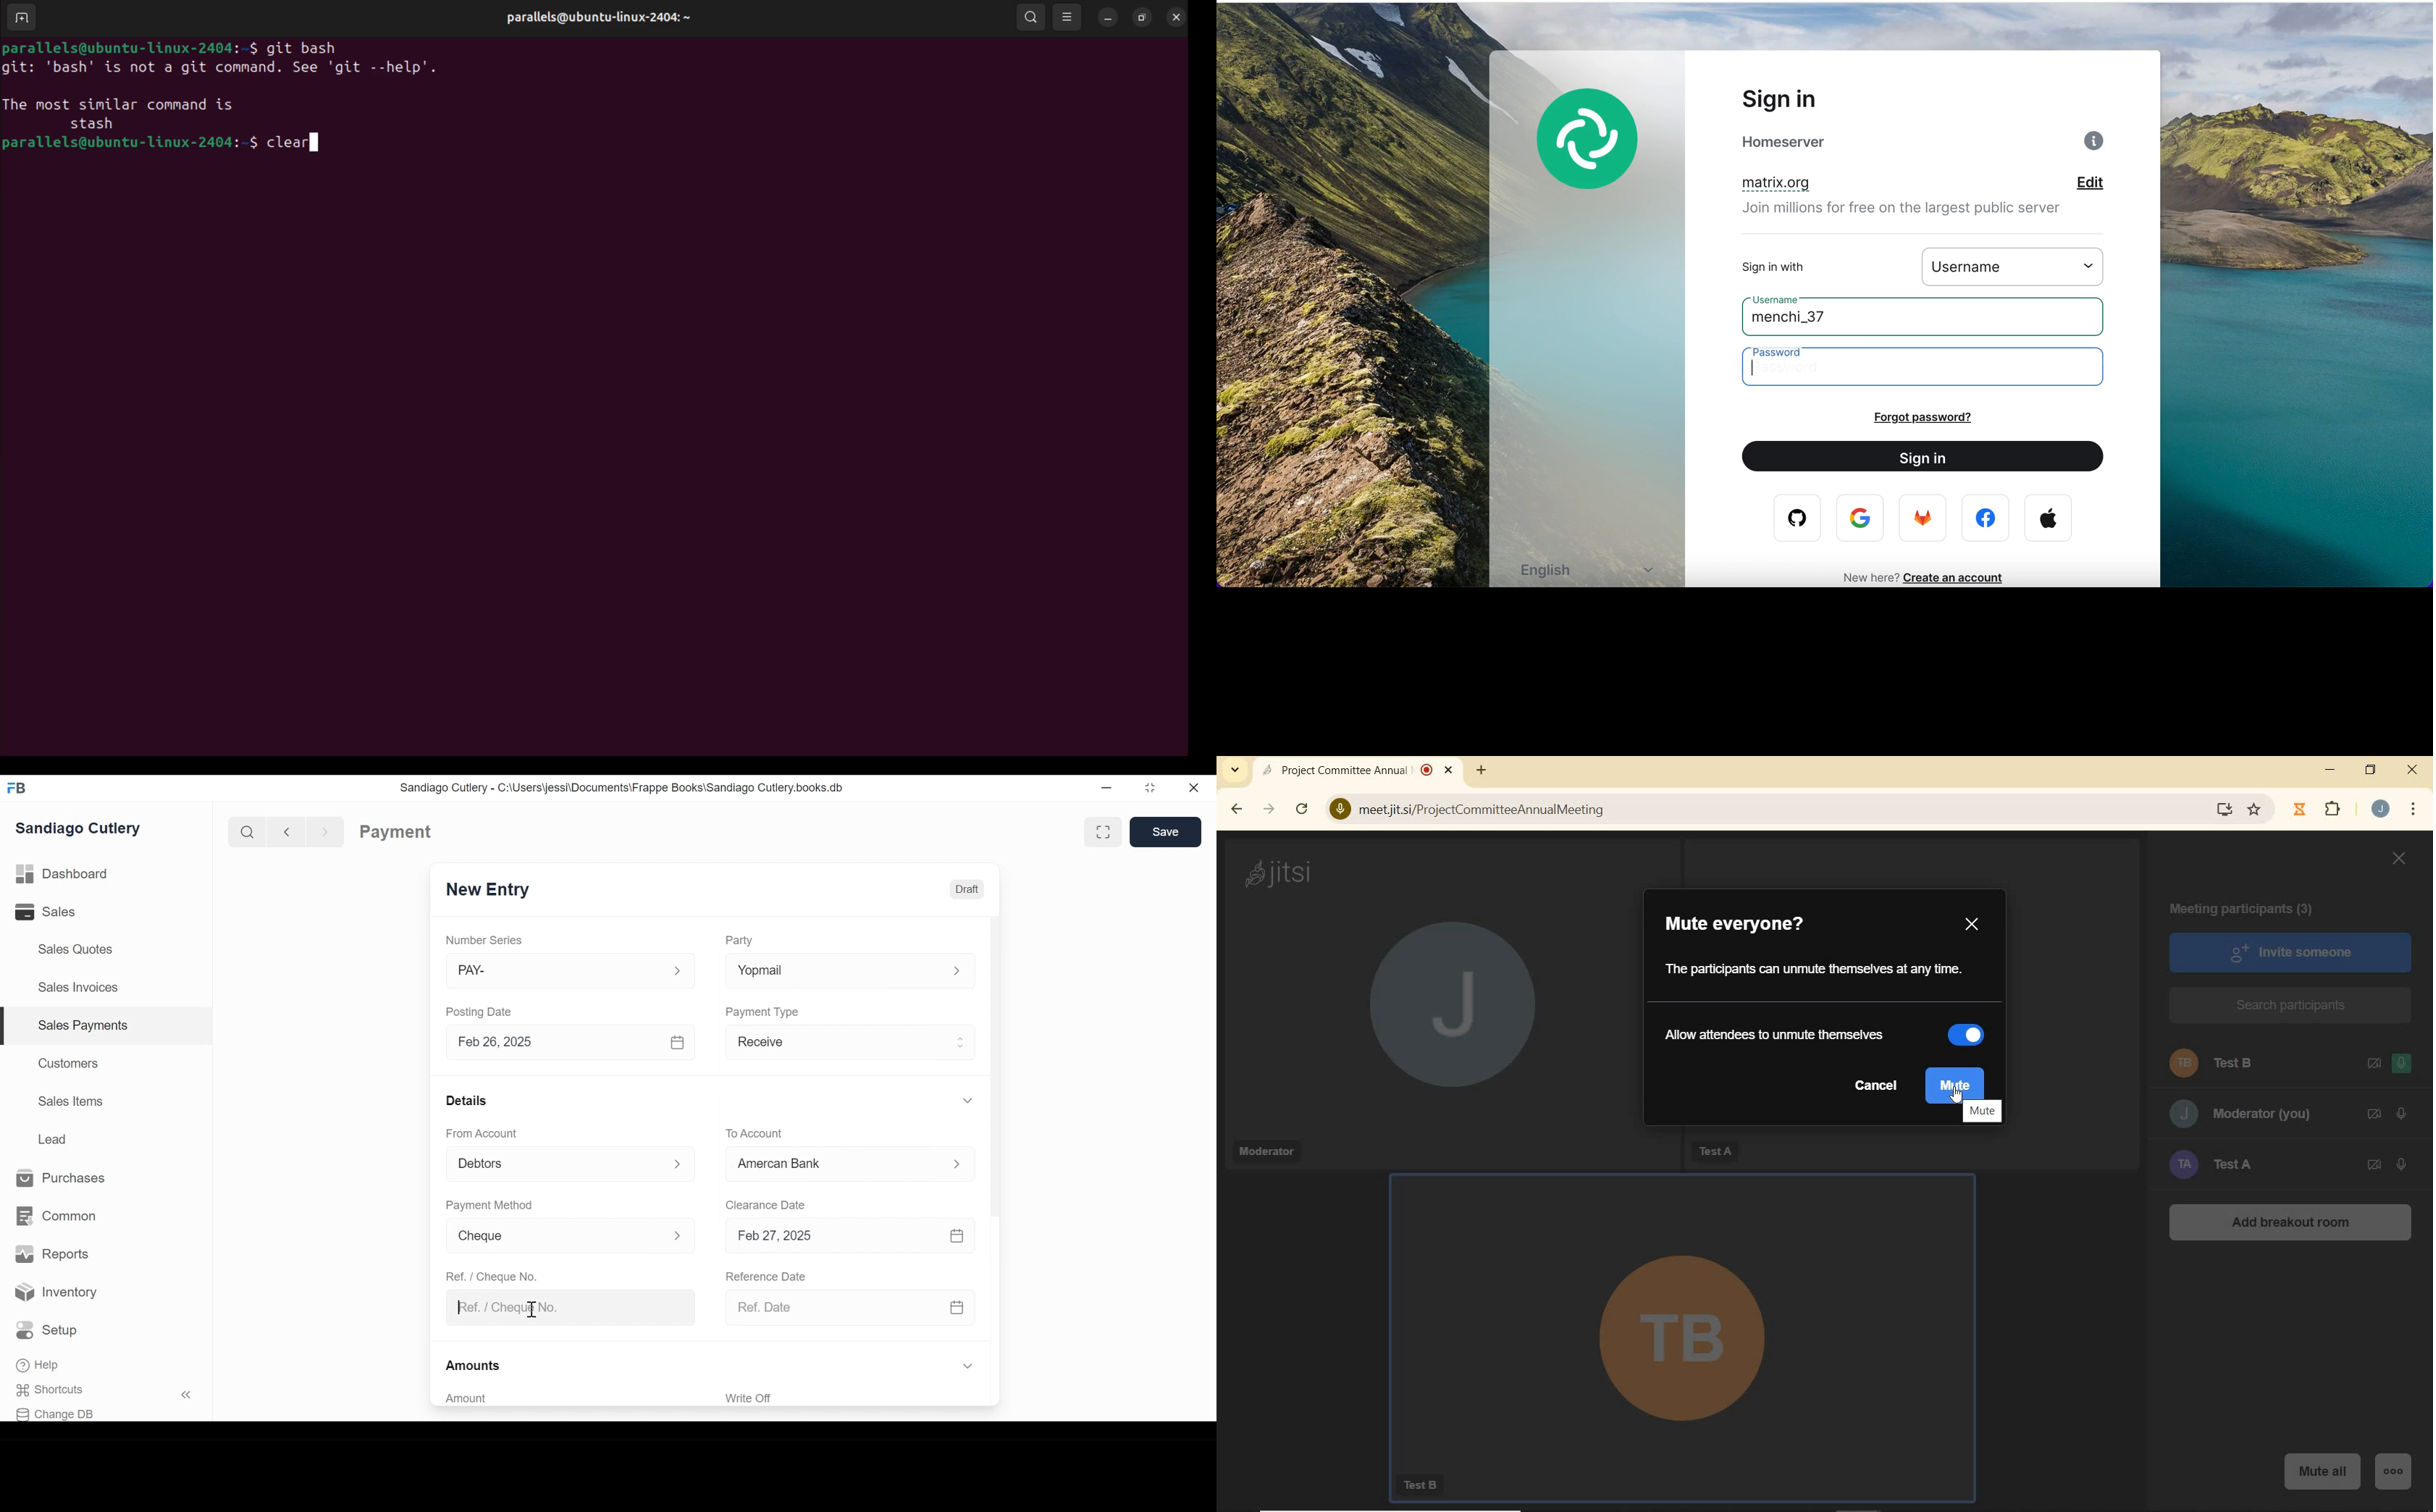  Describe the element at coordinates (80, 828) in the screenshot. I see `Sandiago Cutlery` at that location.